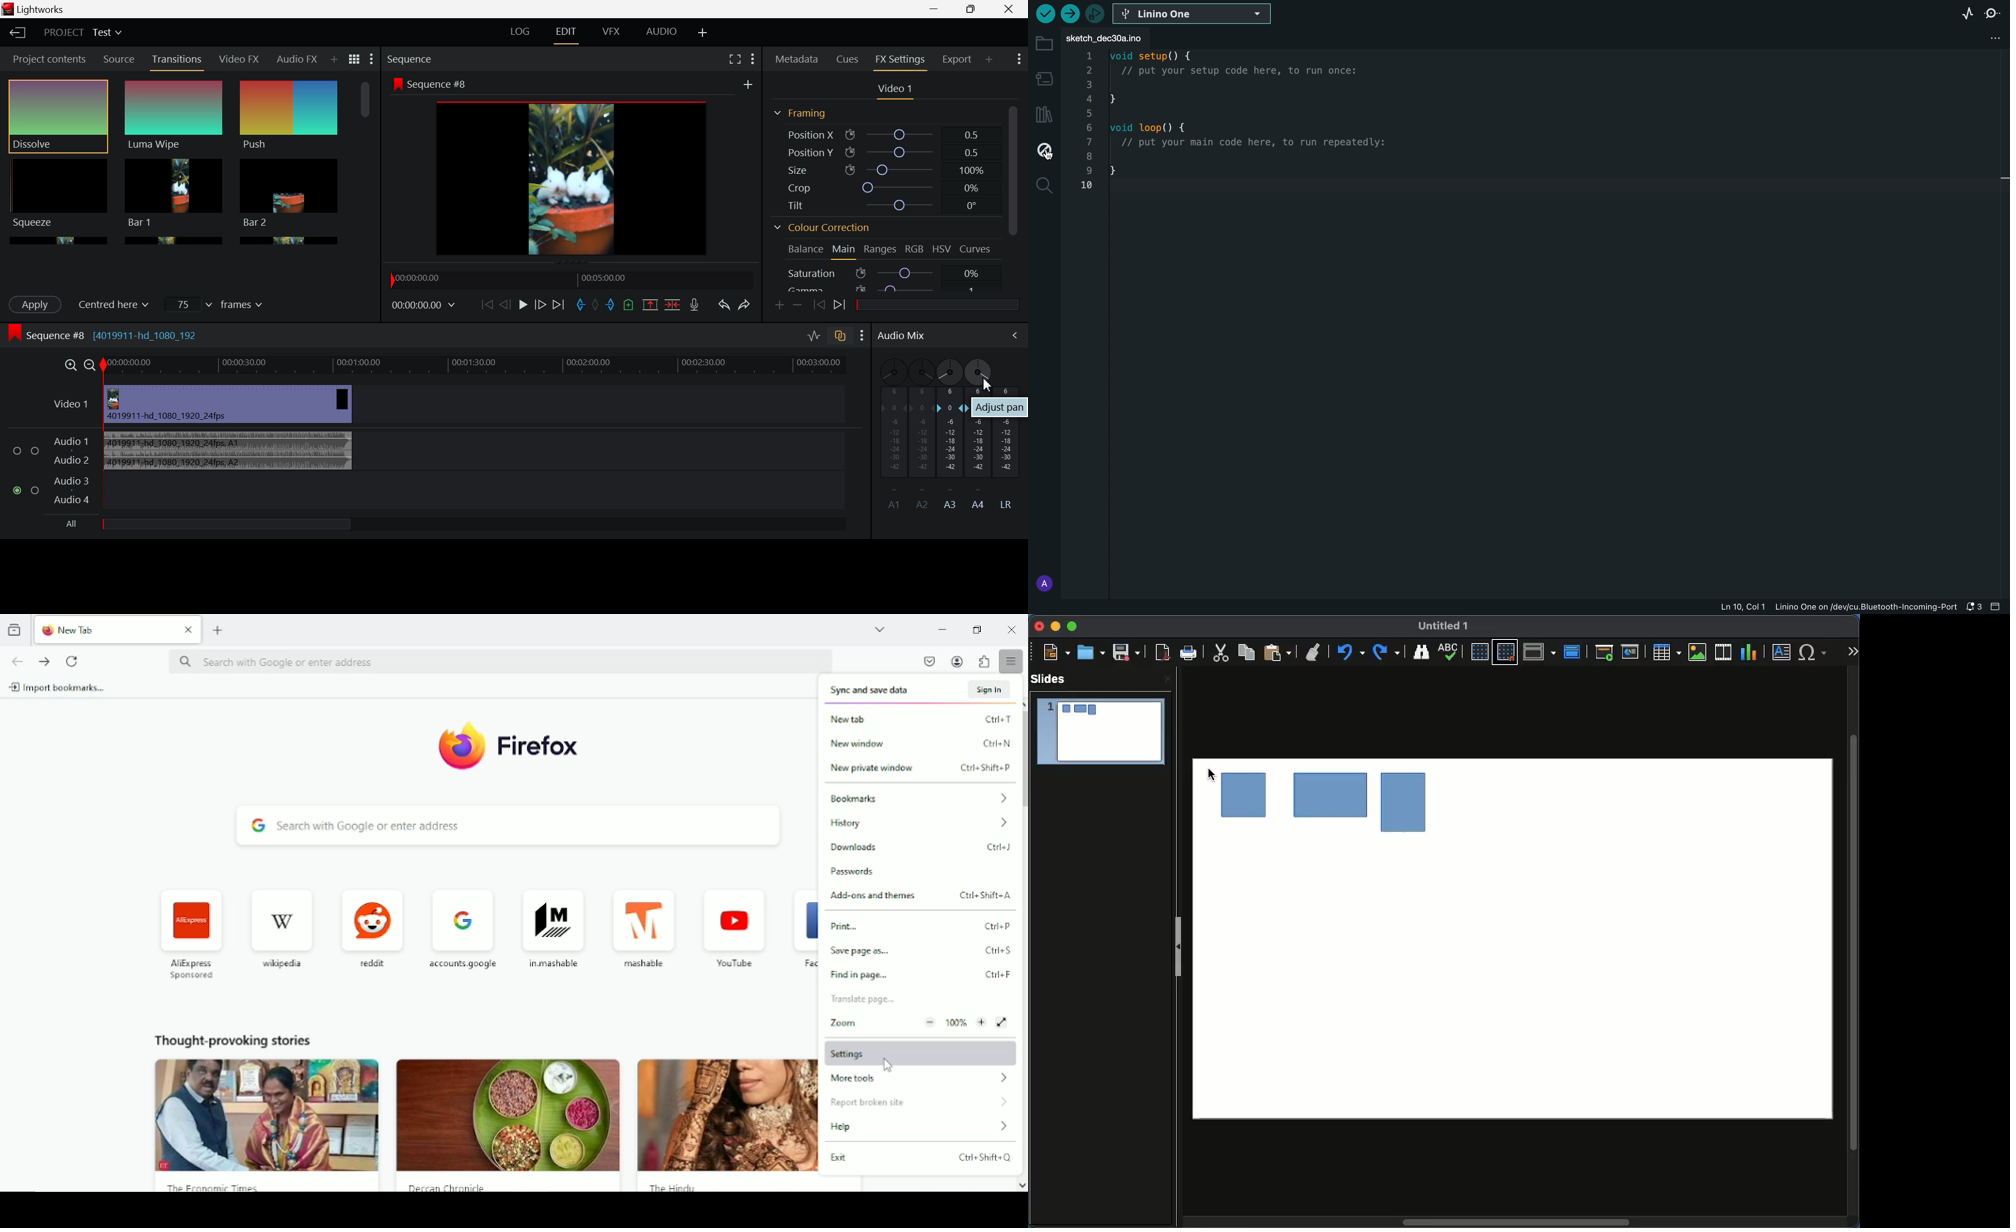  I want to click on youtube, so click(734, 927).